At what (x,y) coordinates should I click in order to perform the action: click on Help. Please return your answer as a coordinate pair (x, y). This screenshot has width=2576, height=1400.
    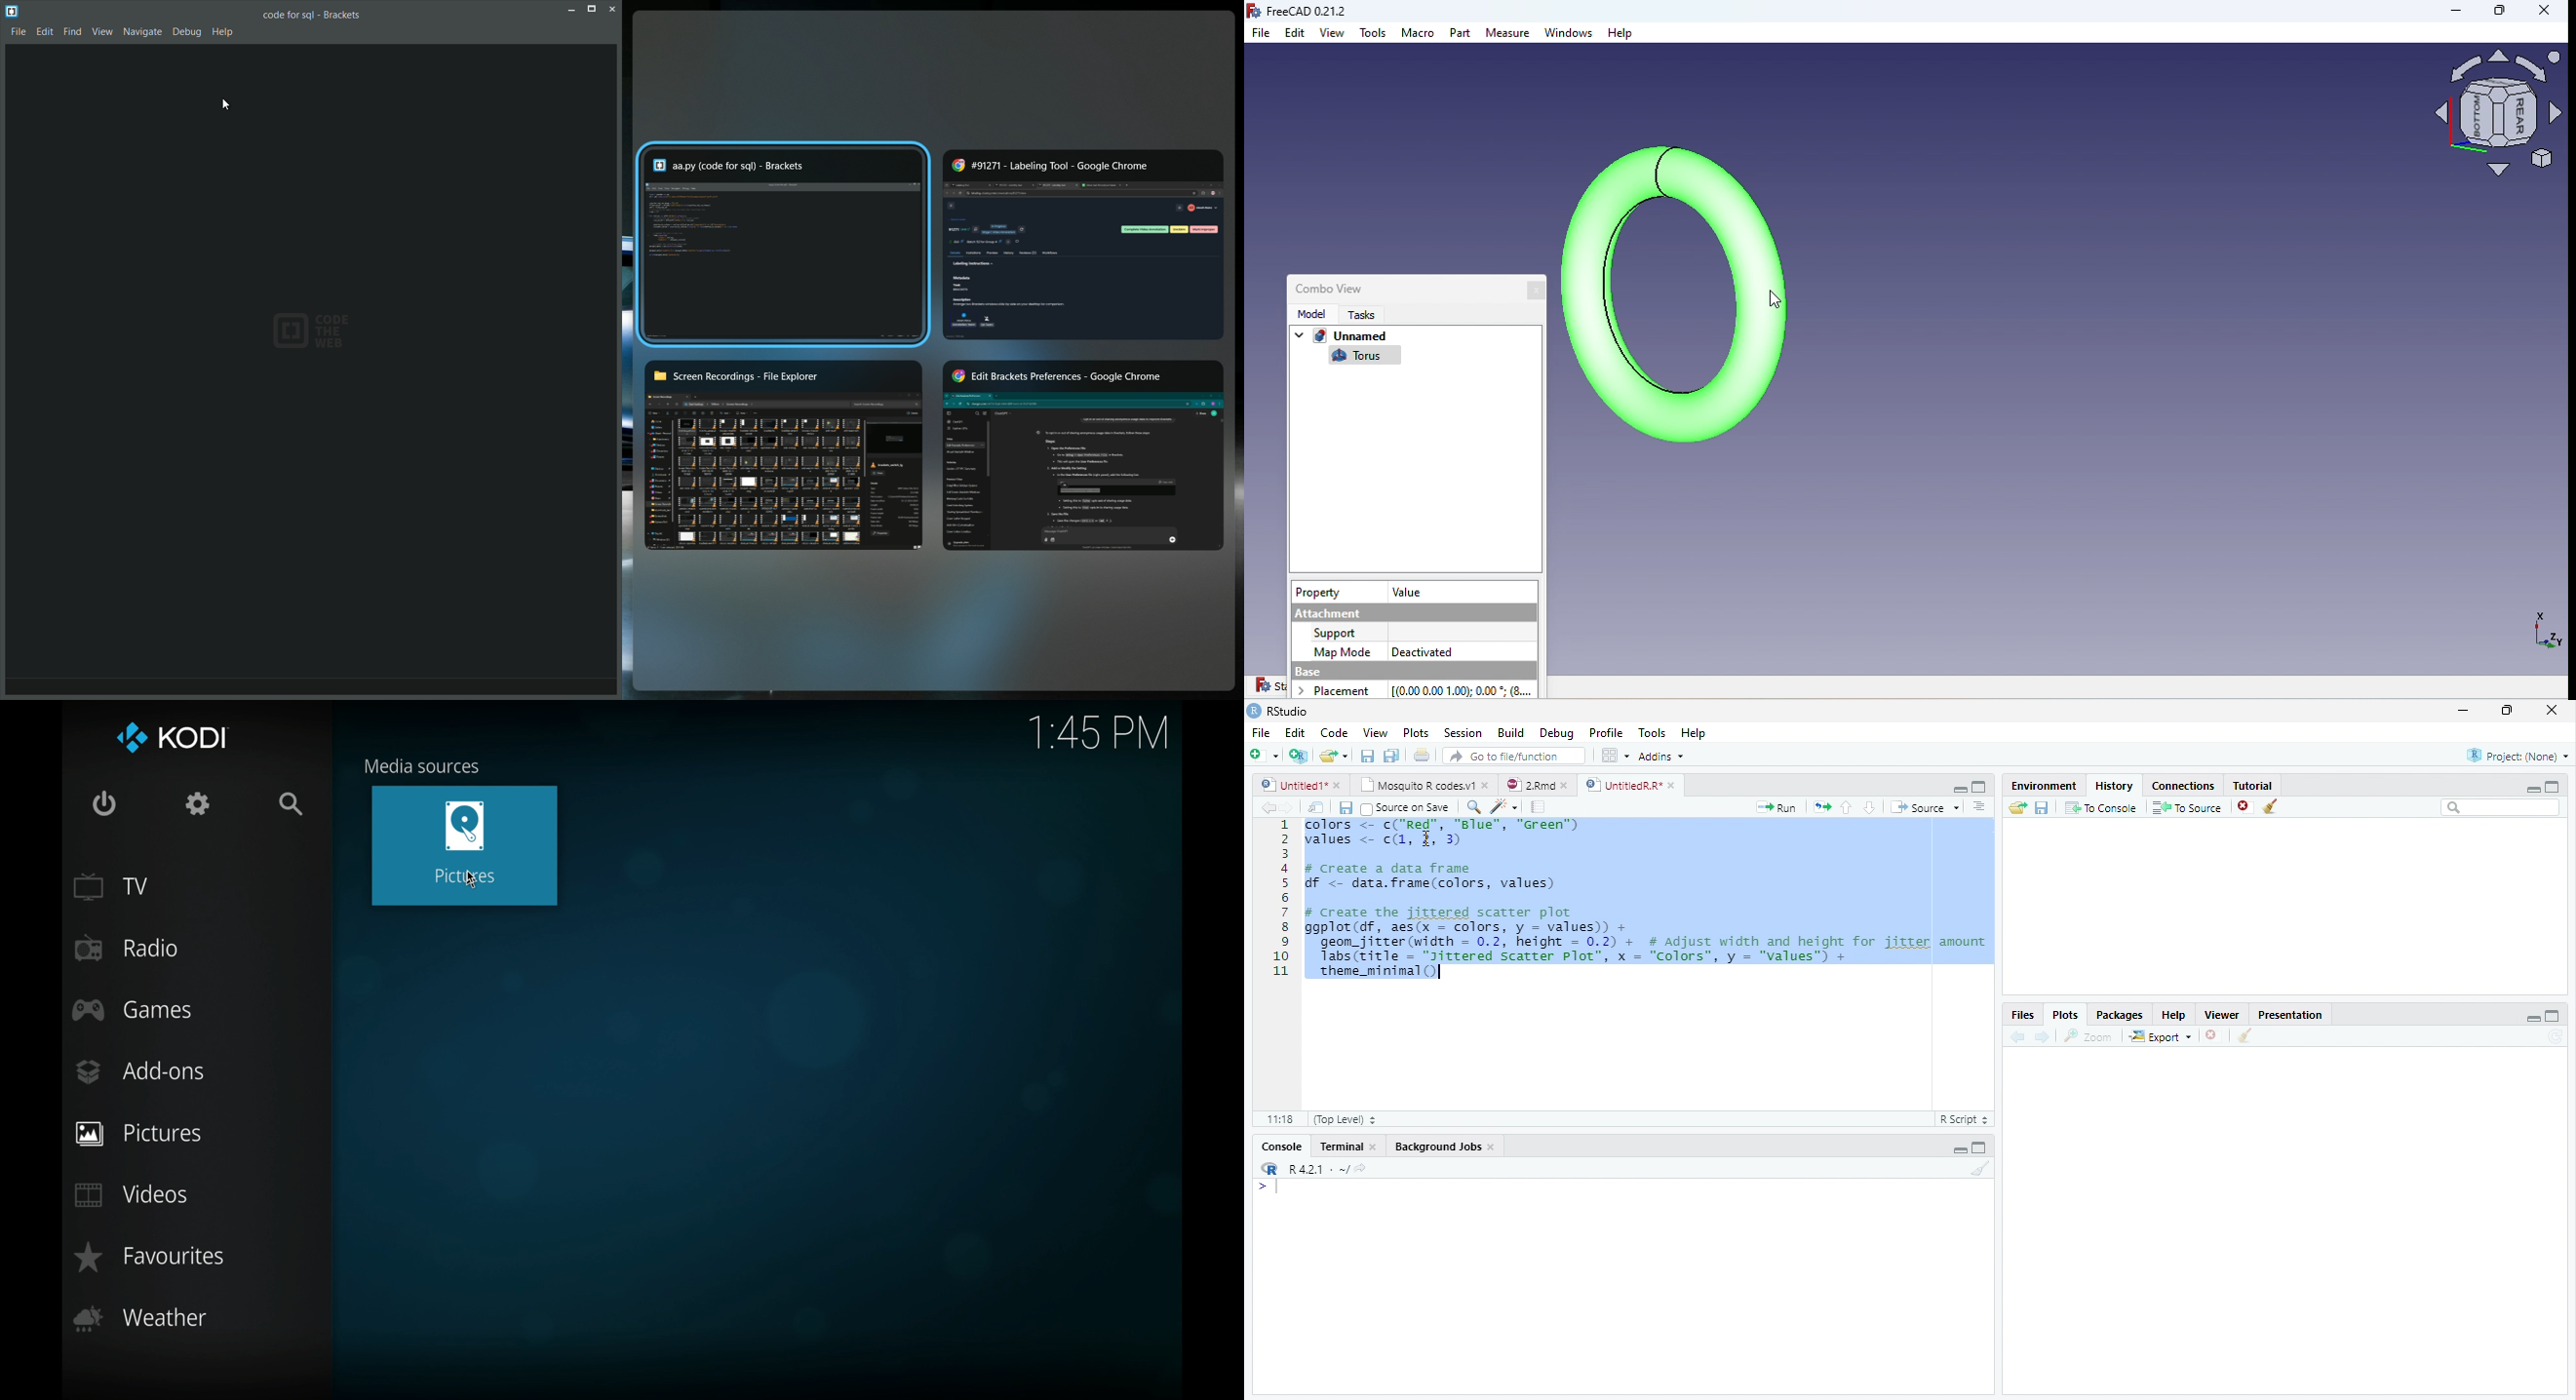
    Looking at the image, I should click on (1694, 732).